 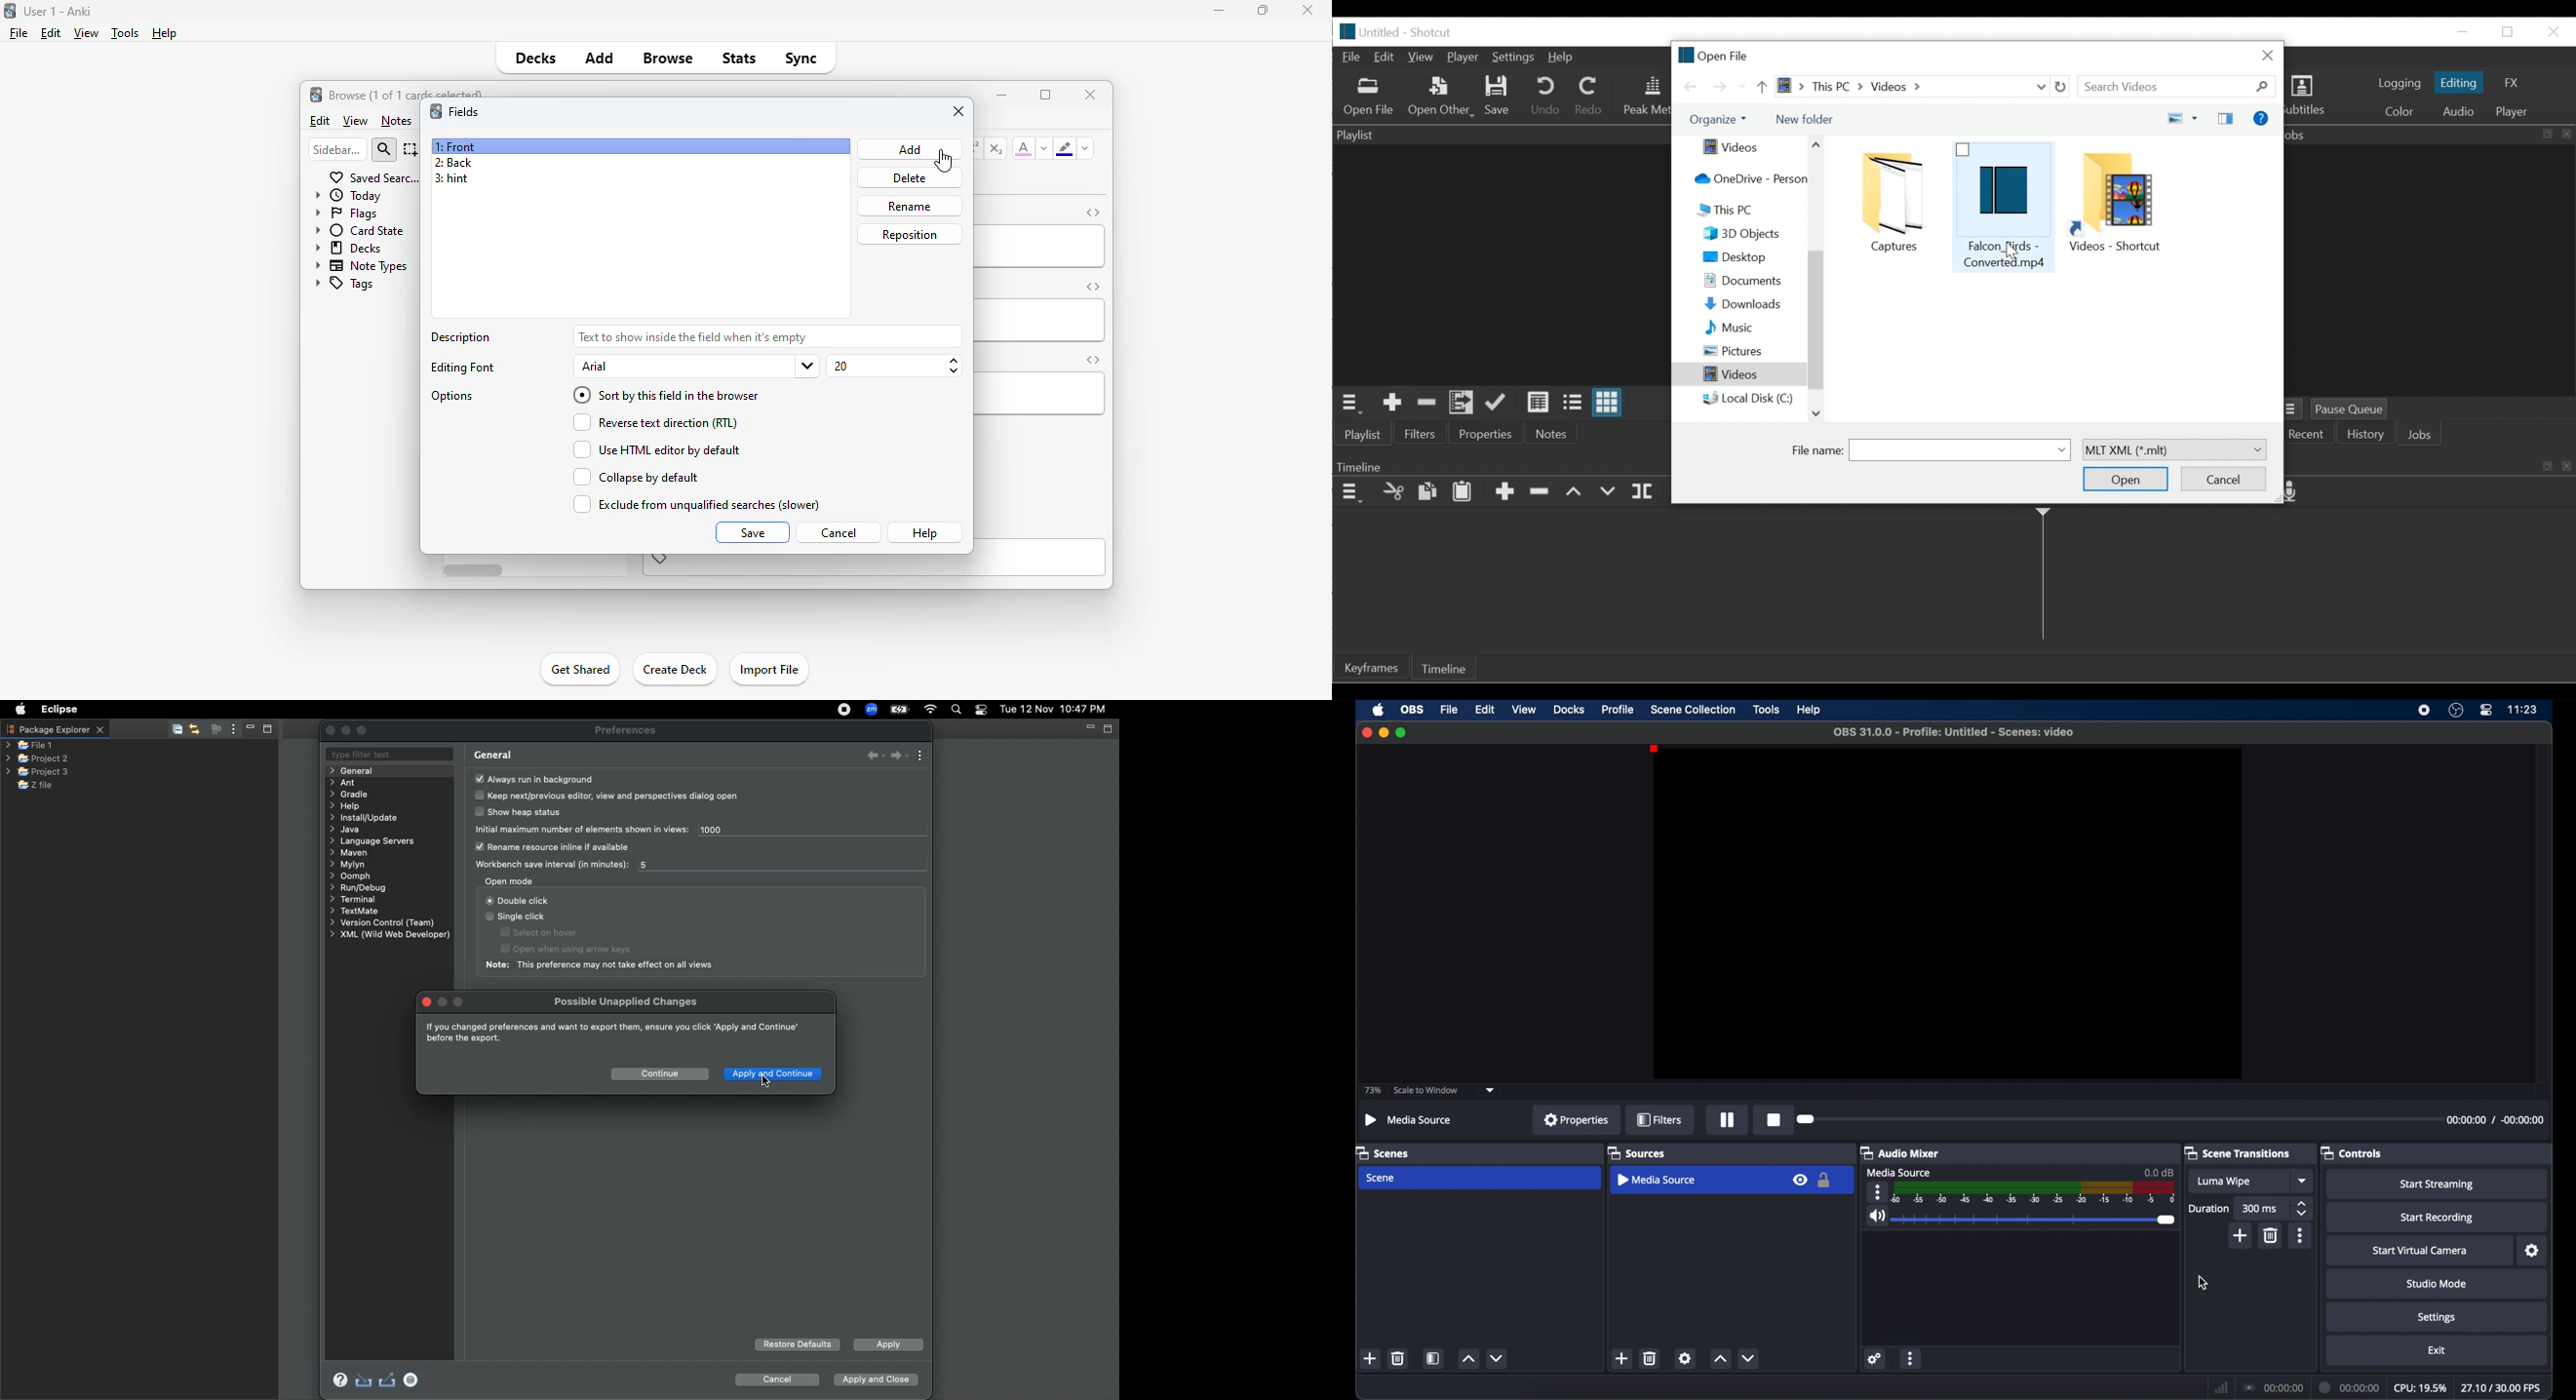 What do you see at coordinates (1497, 1358) in the screenshot?
I see `decrement` at bounding box center [1497, 1358].